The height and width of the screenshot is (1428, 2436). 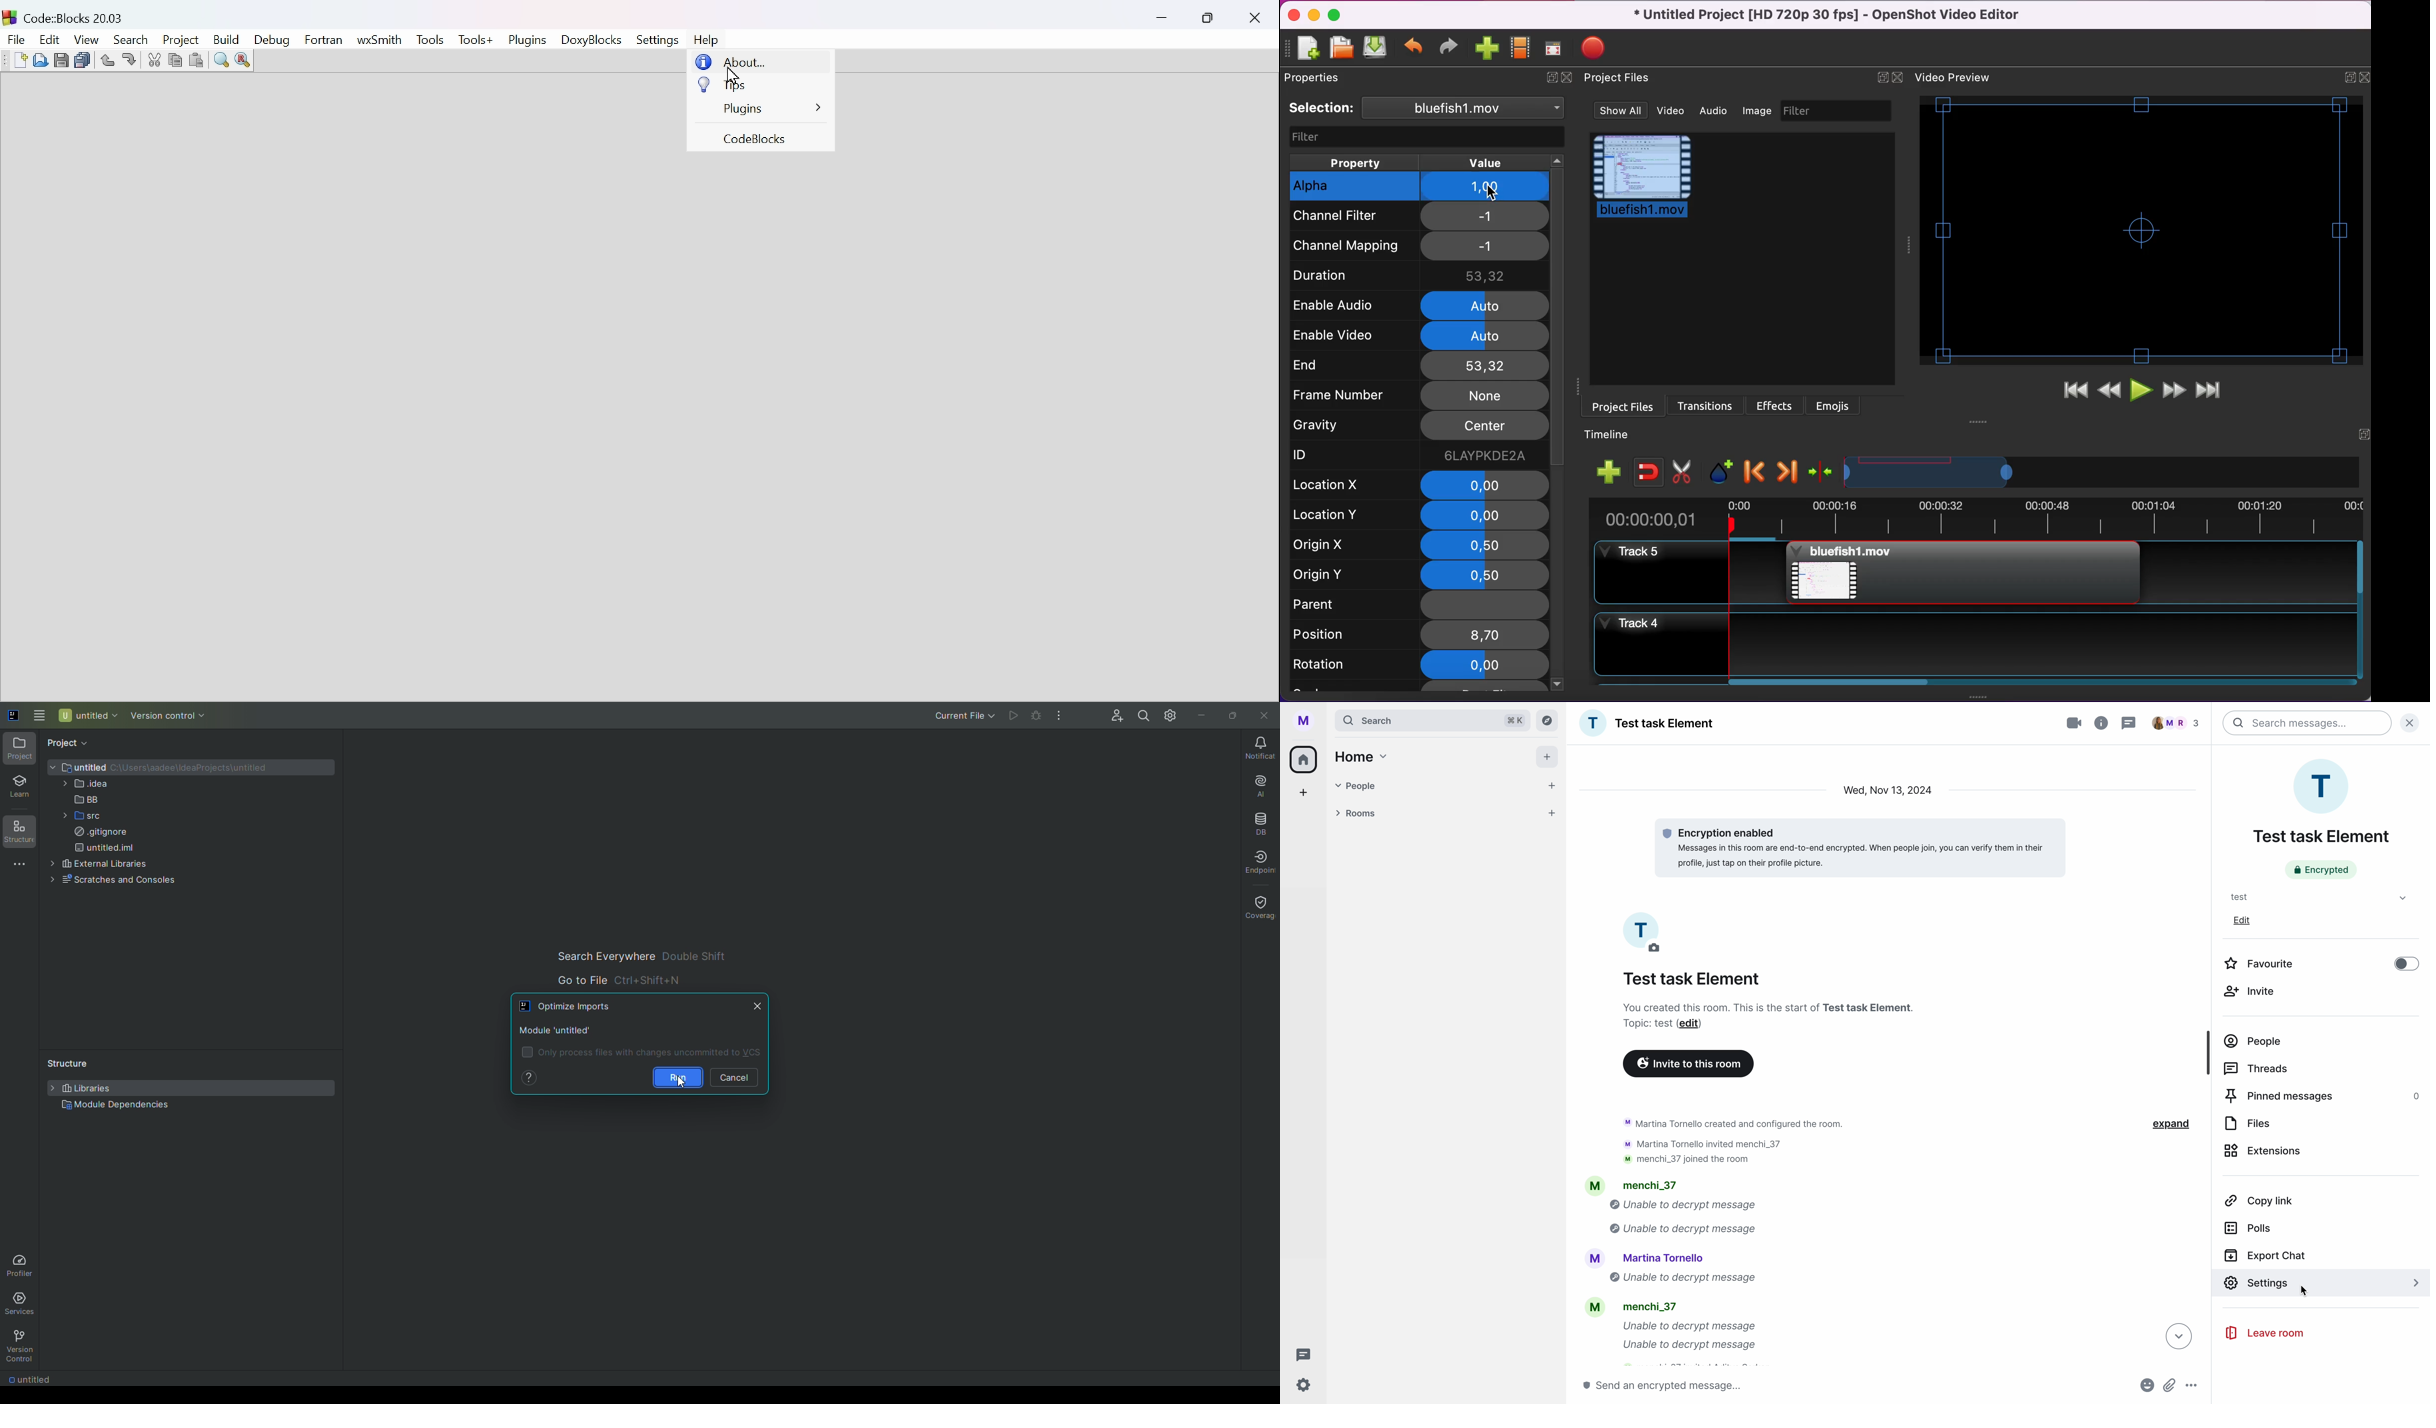 What do you see at coordinates (1351, 334) in the screenshot?
I see `enable video` at bounding box center [1351, 334].